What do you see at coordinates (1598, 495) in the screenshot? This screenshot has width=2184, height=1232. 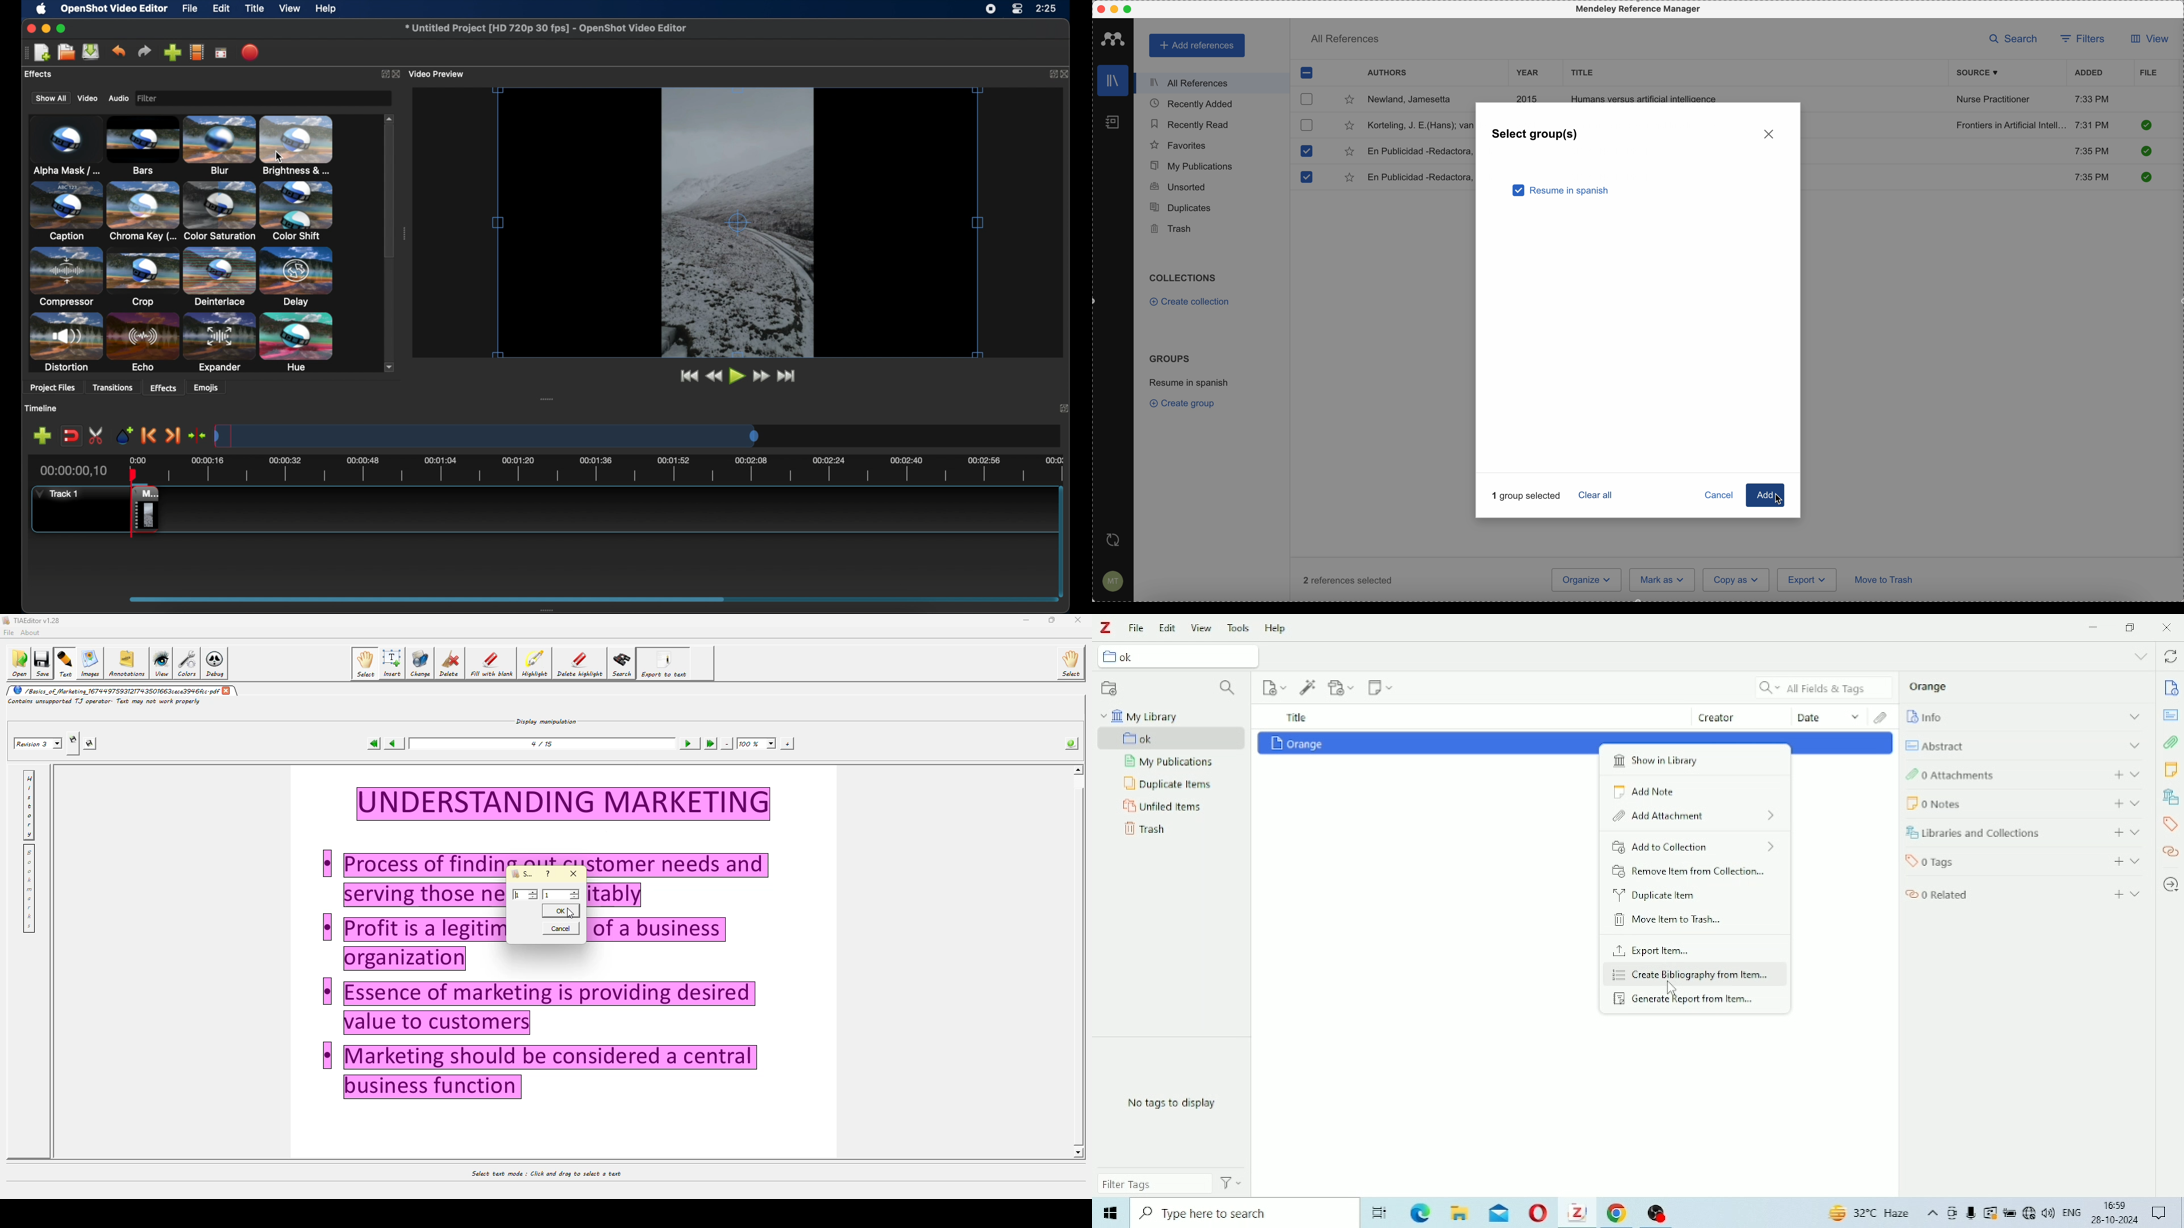 I see `clear all` at bounding box center [1598, 495].